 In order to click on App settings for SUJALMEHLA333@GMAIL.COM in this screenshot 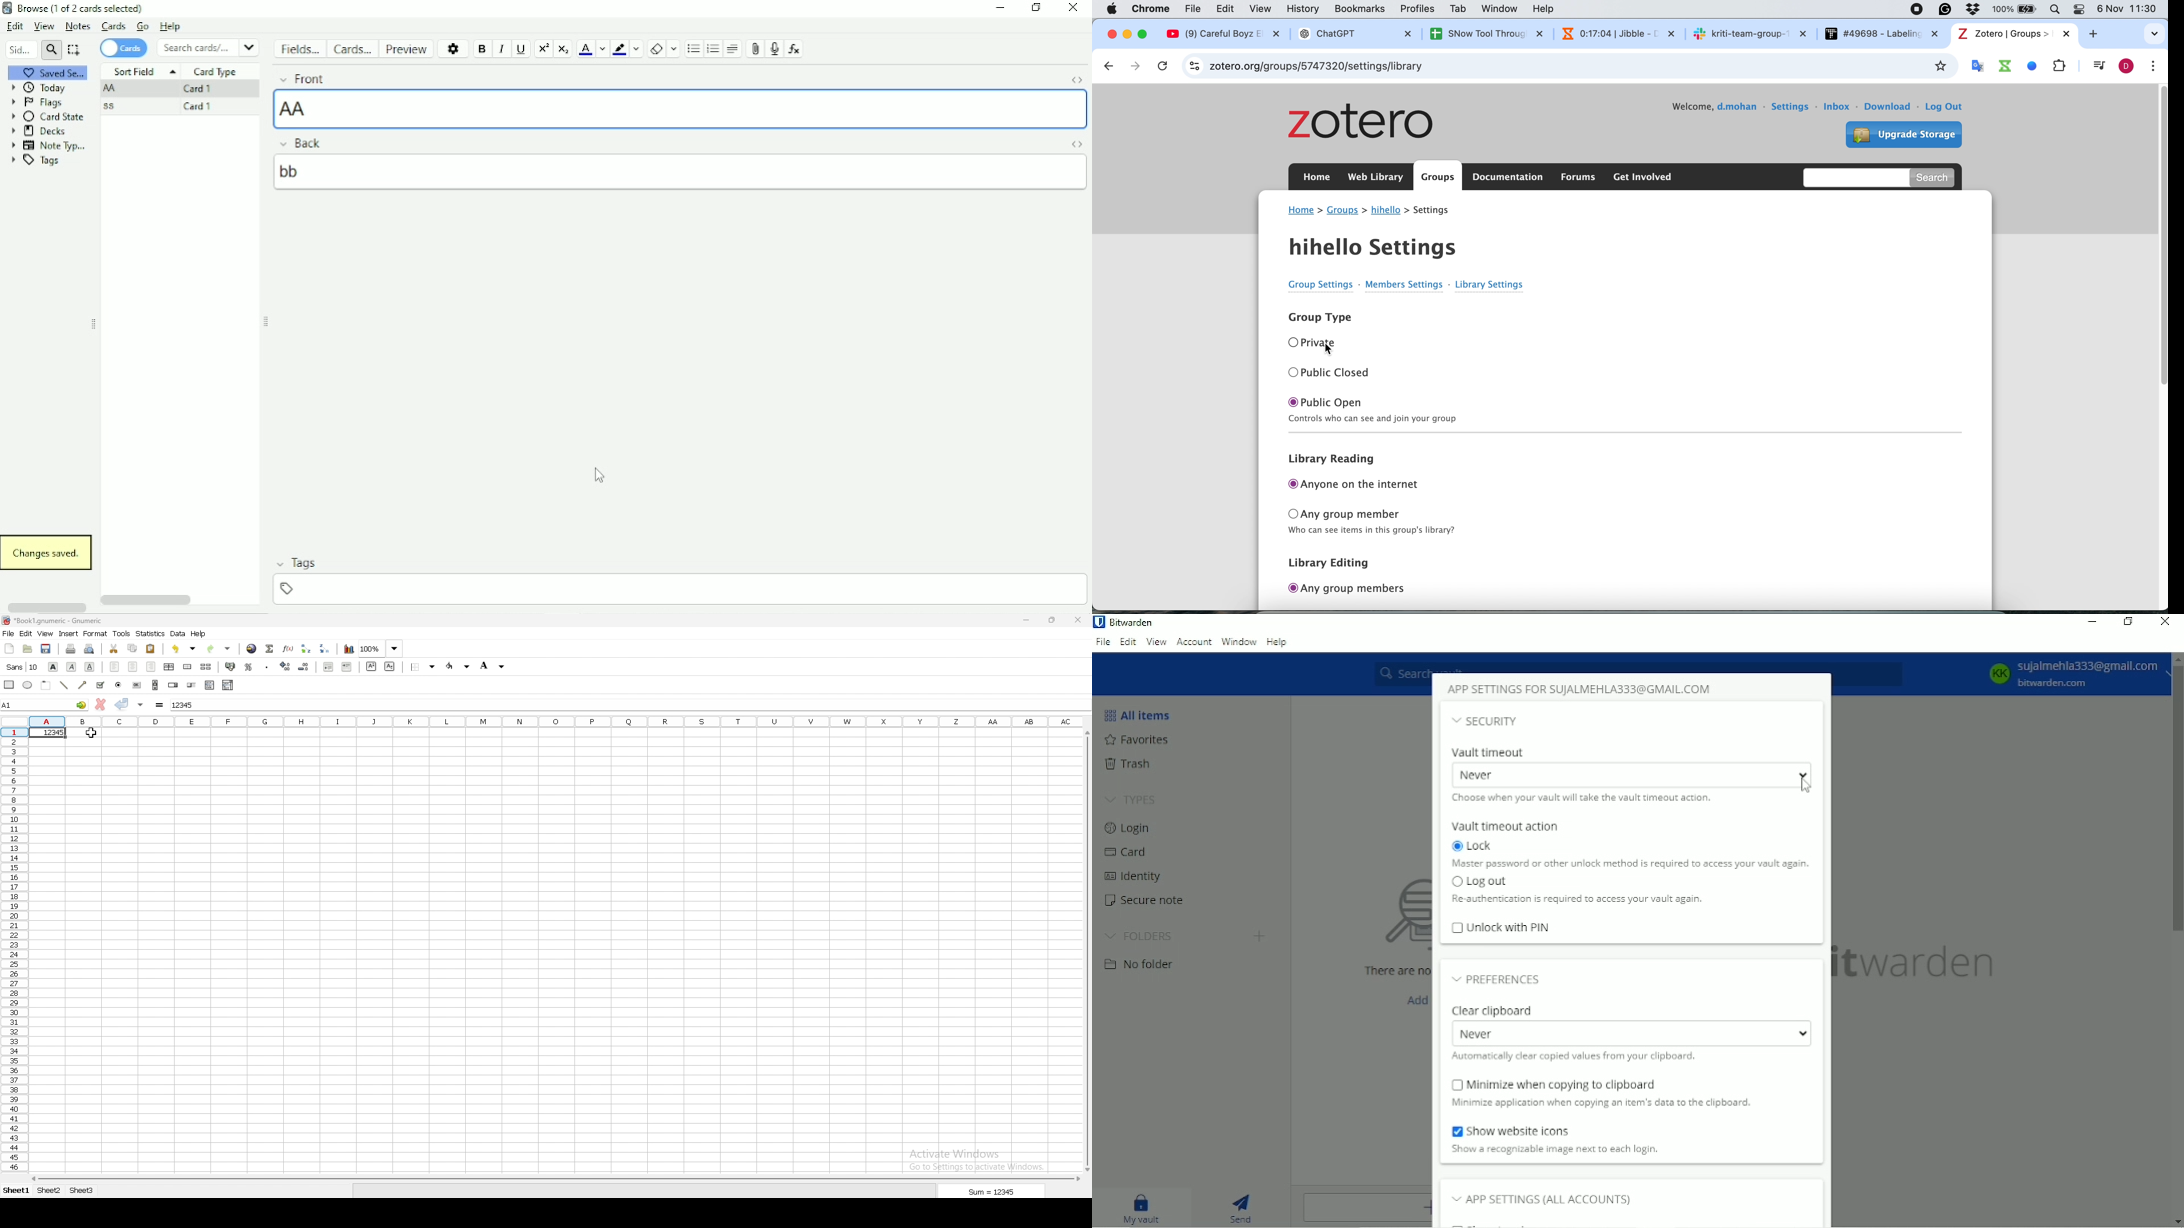, I will do `click(1582, 689)`.